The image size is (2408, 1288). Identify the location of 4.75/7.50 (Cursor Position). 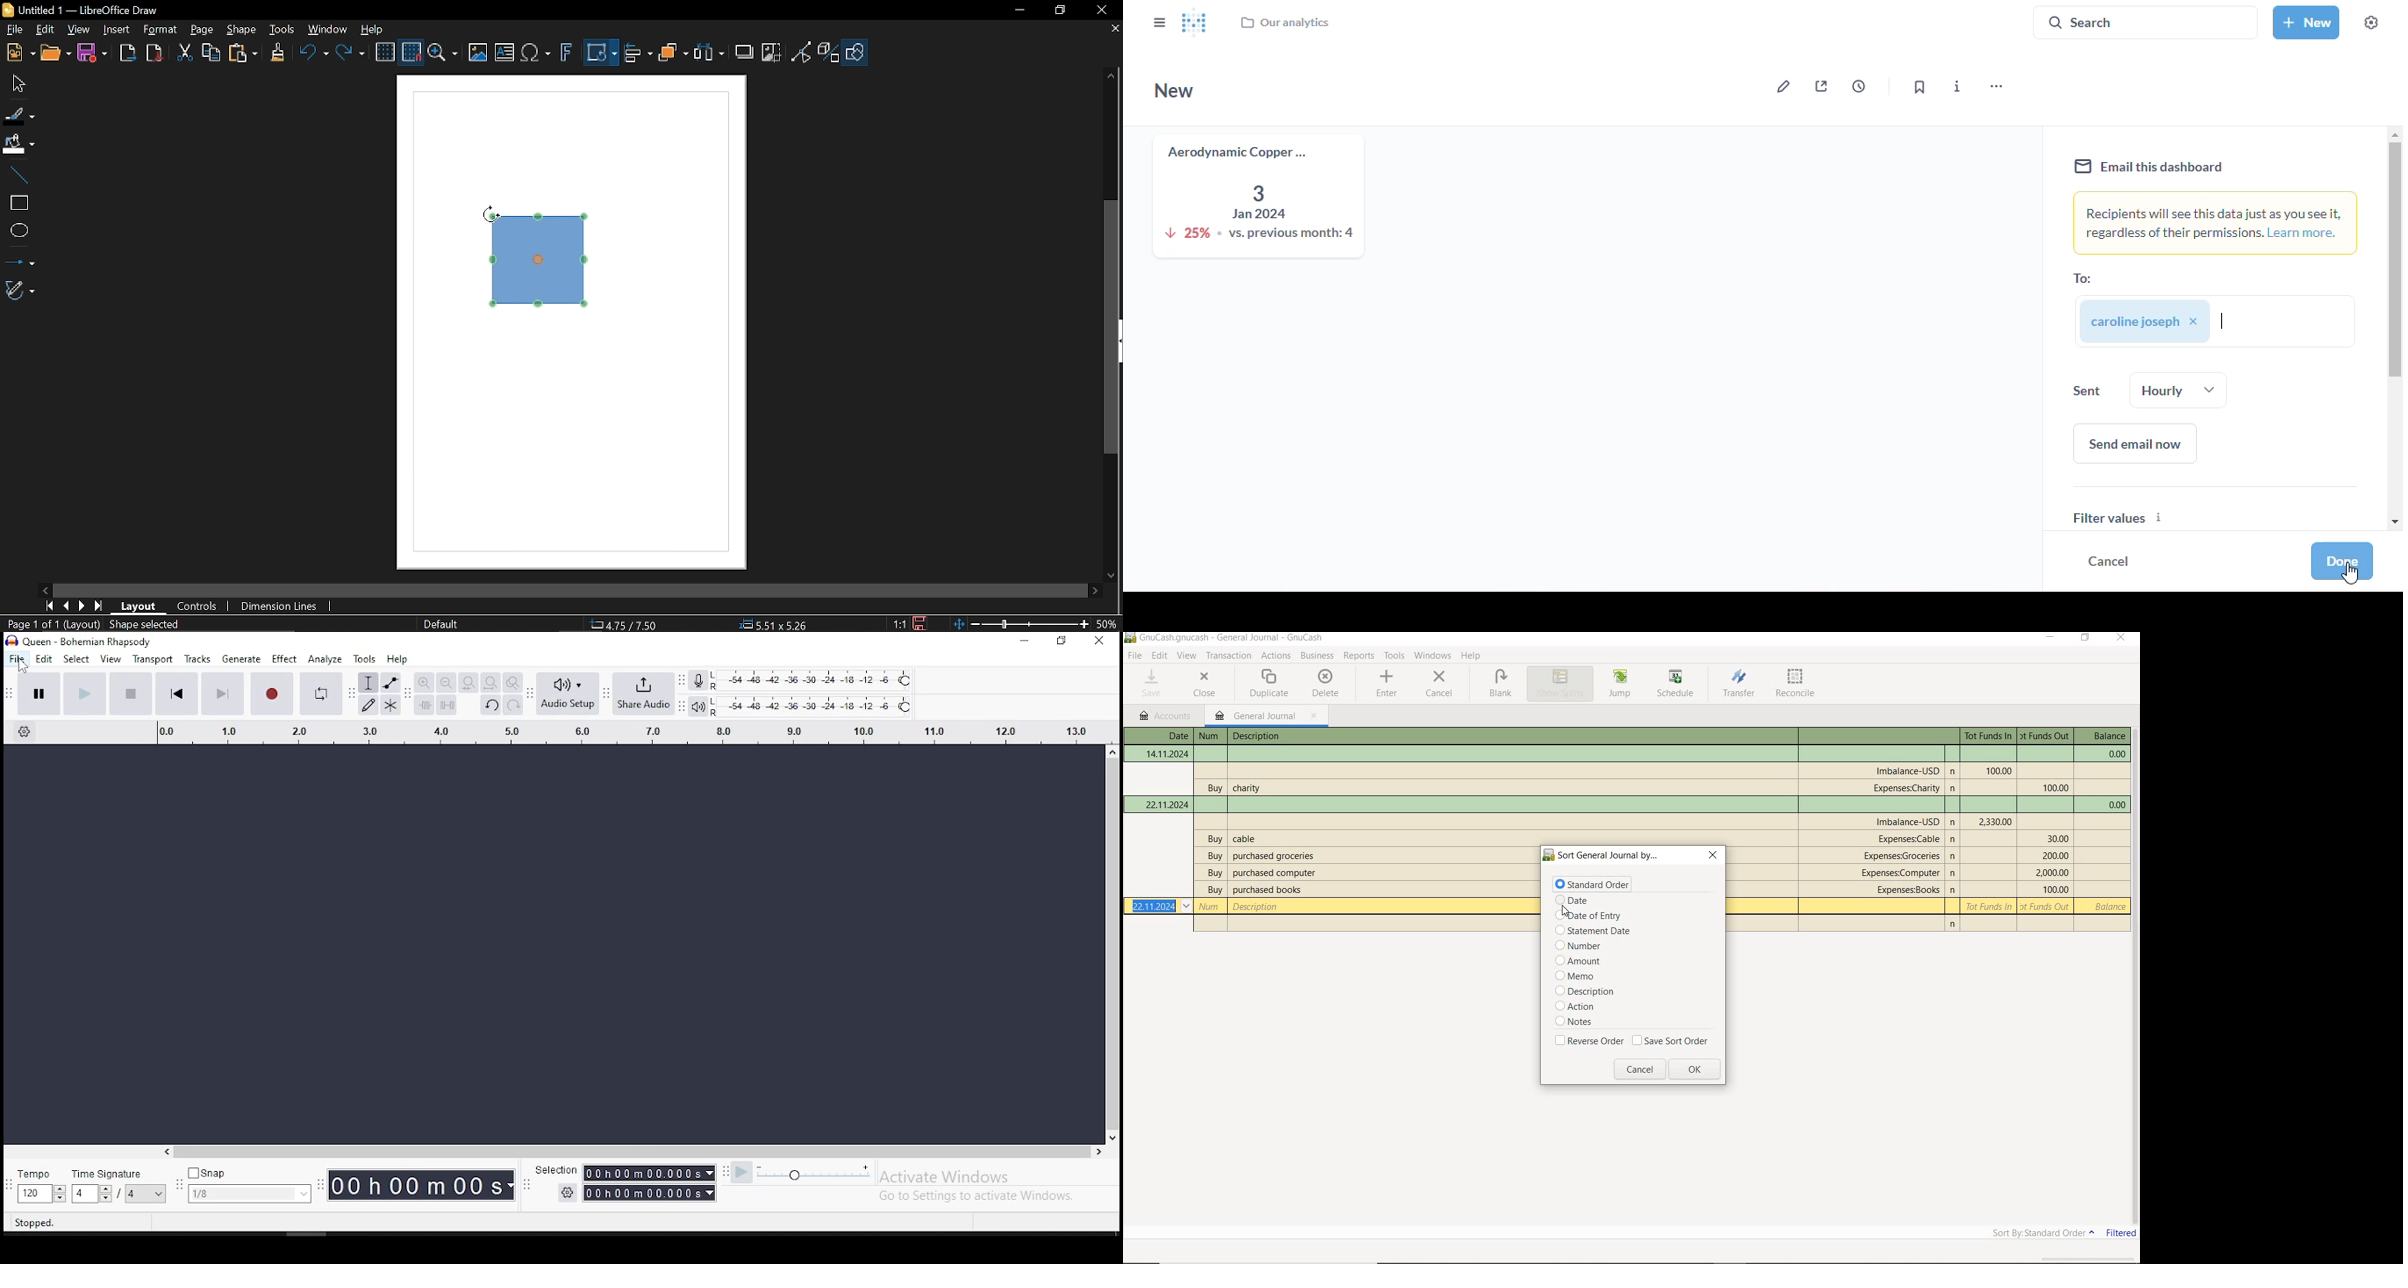
(623, 623).